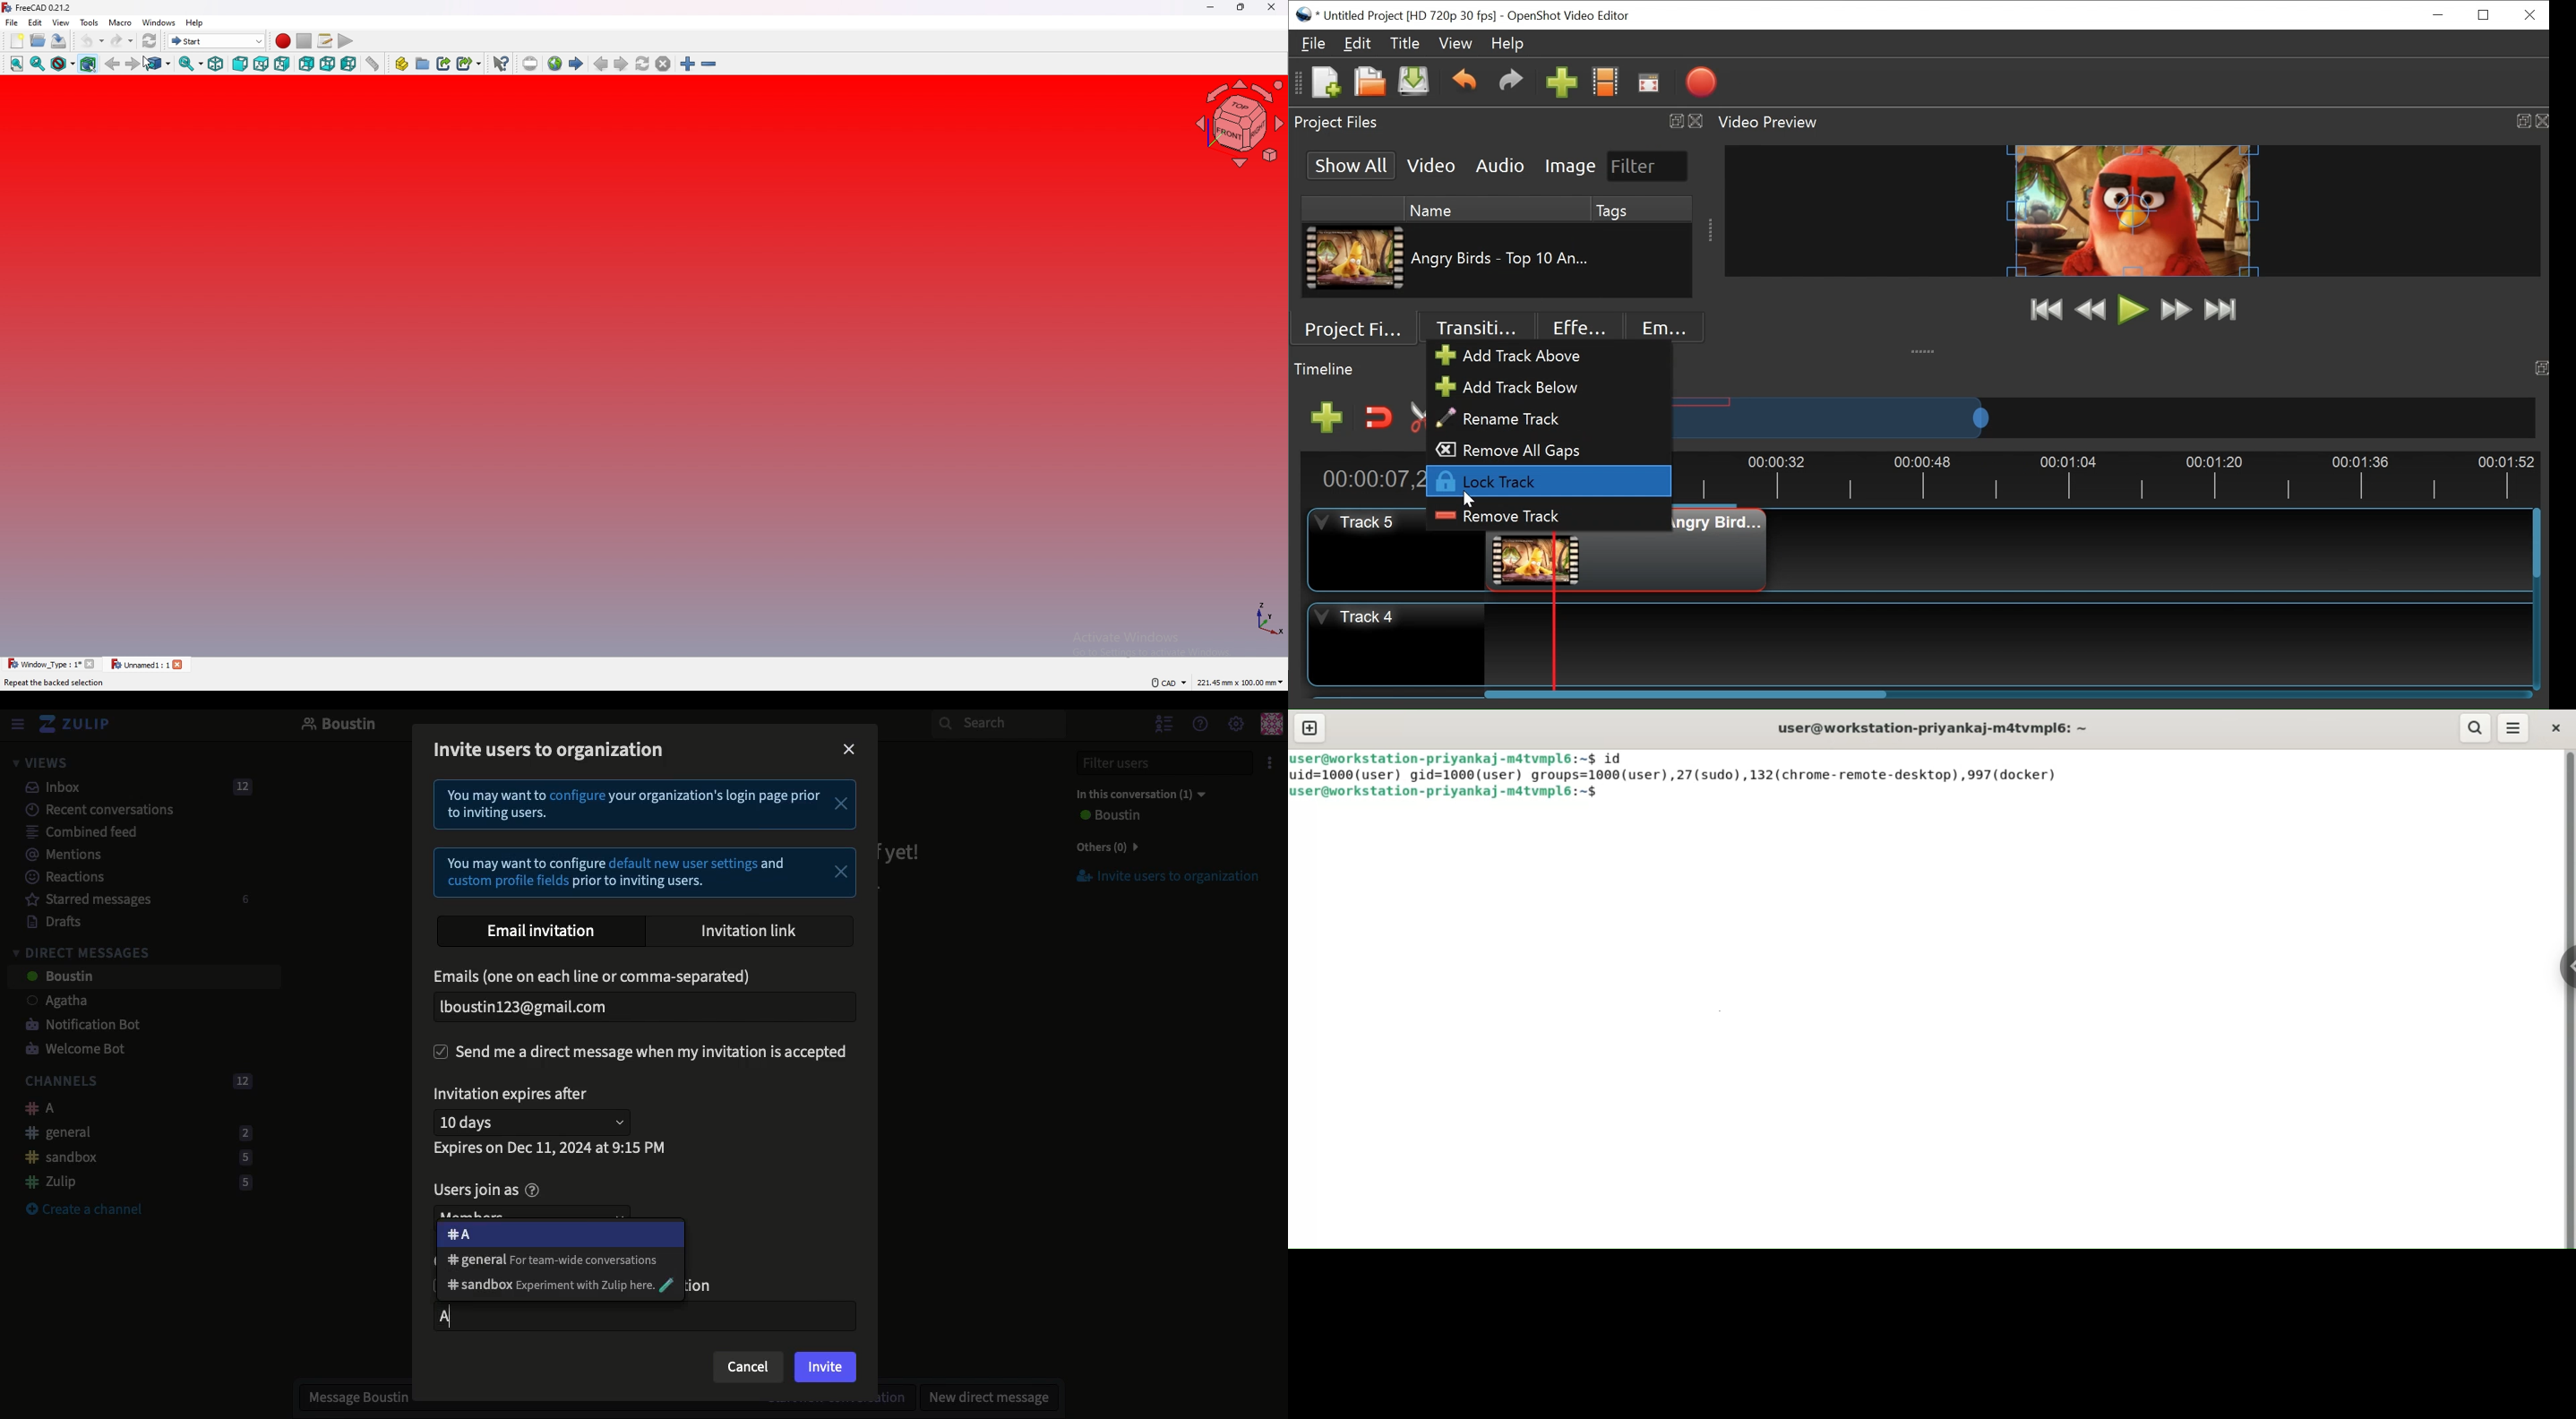  What do you see at coordinates (688, 64) in the screenshot?
I see `zoom in` at bounding box center [688, 64].